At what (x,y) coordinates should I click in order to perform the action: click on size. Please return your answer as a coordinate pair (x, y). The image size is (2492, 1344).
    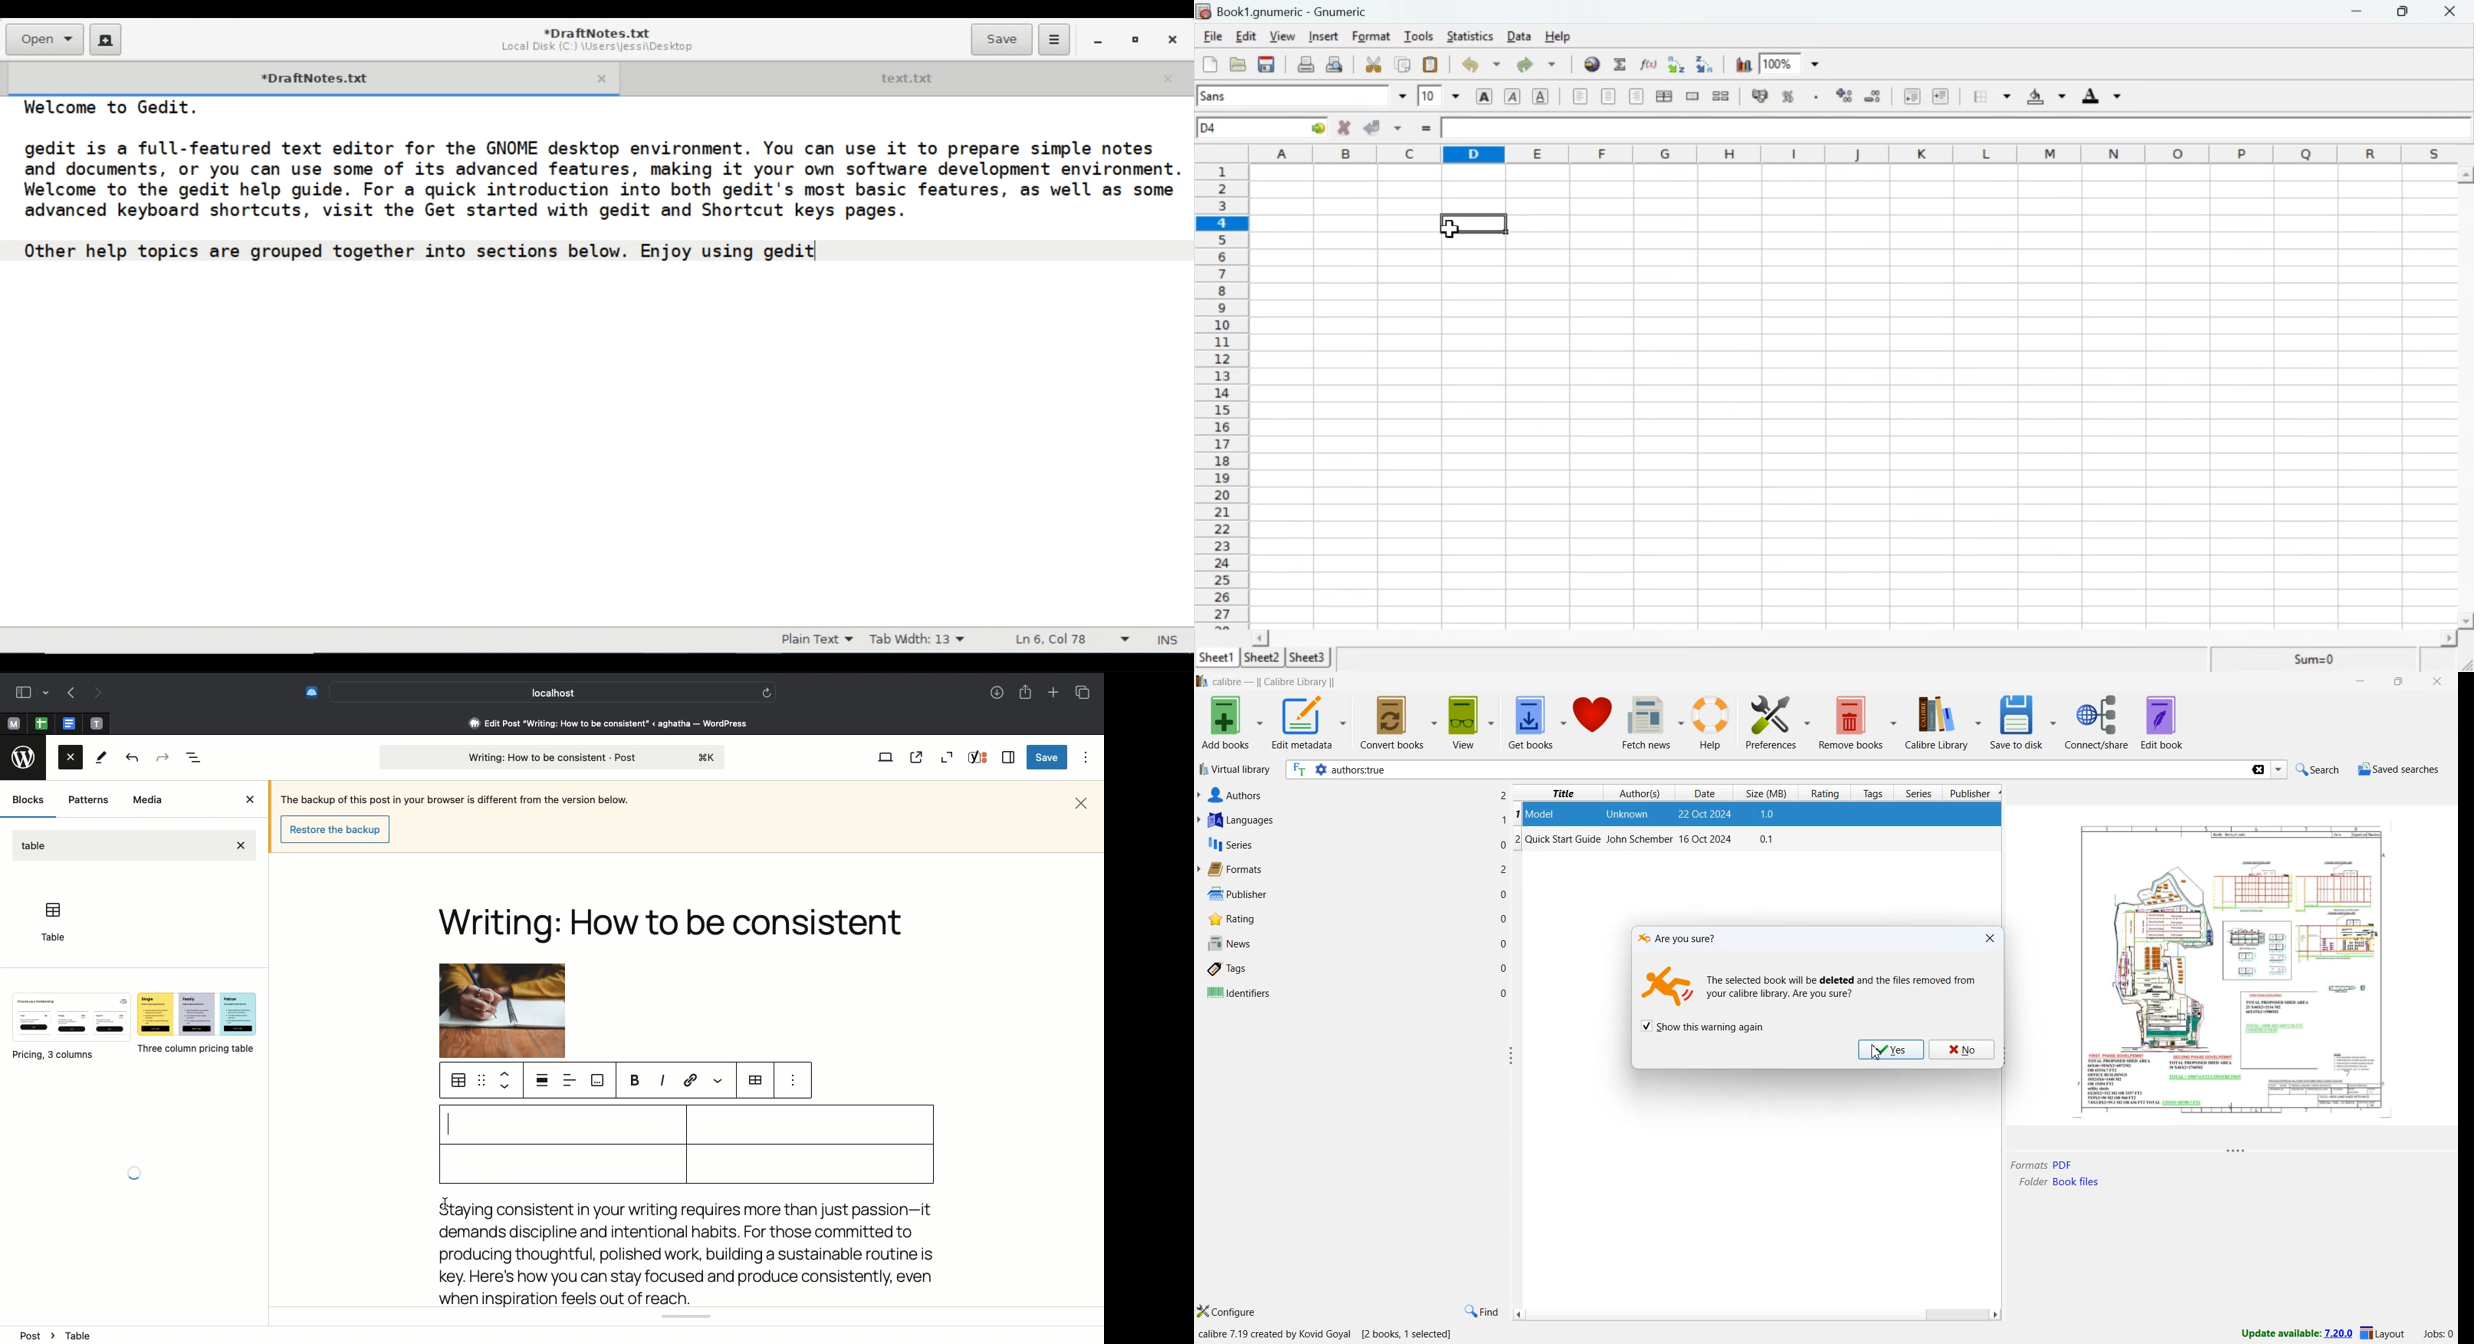
    Looking at the image, I should click on (1768, 792).